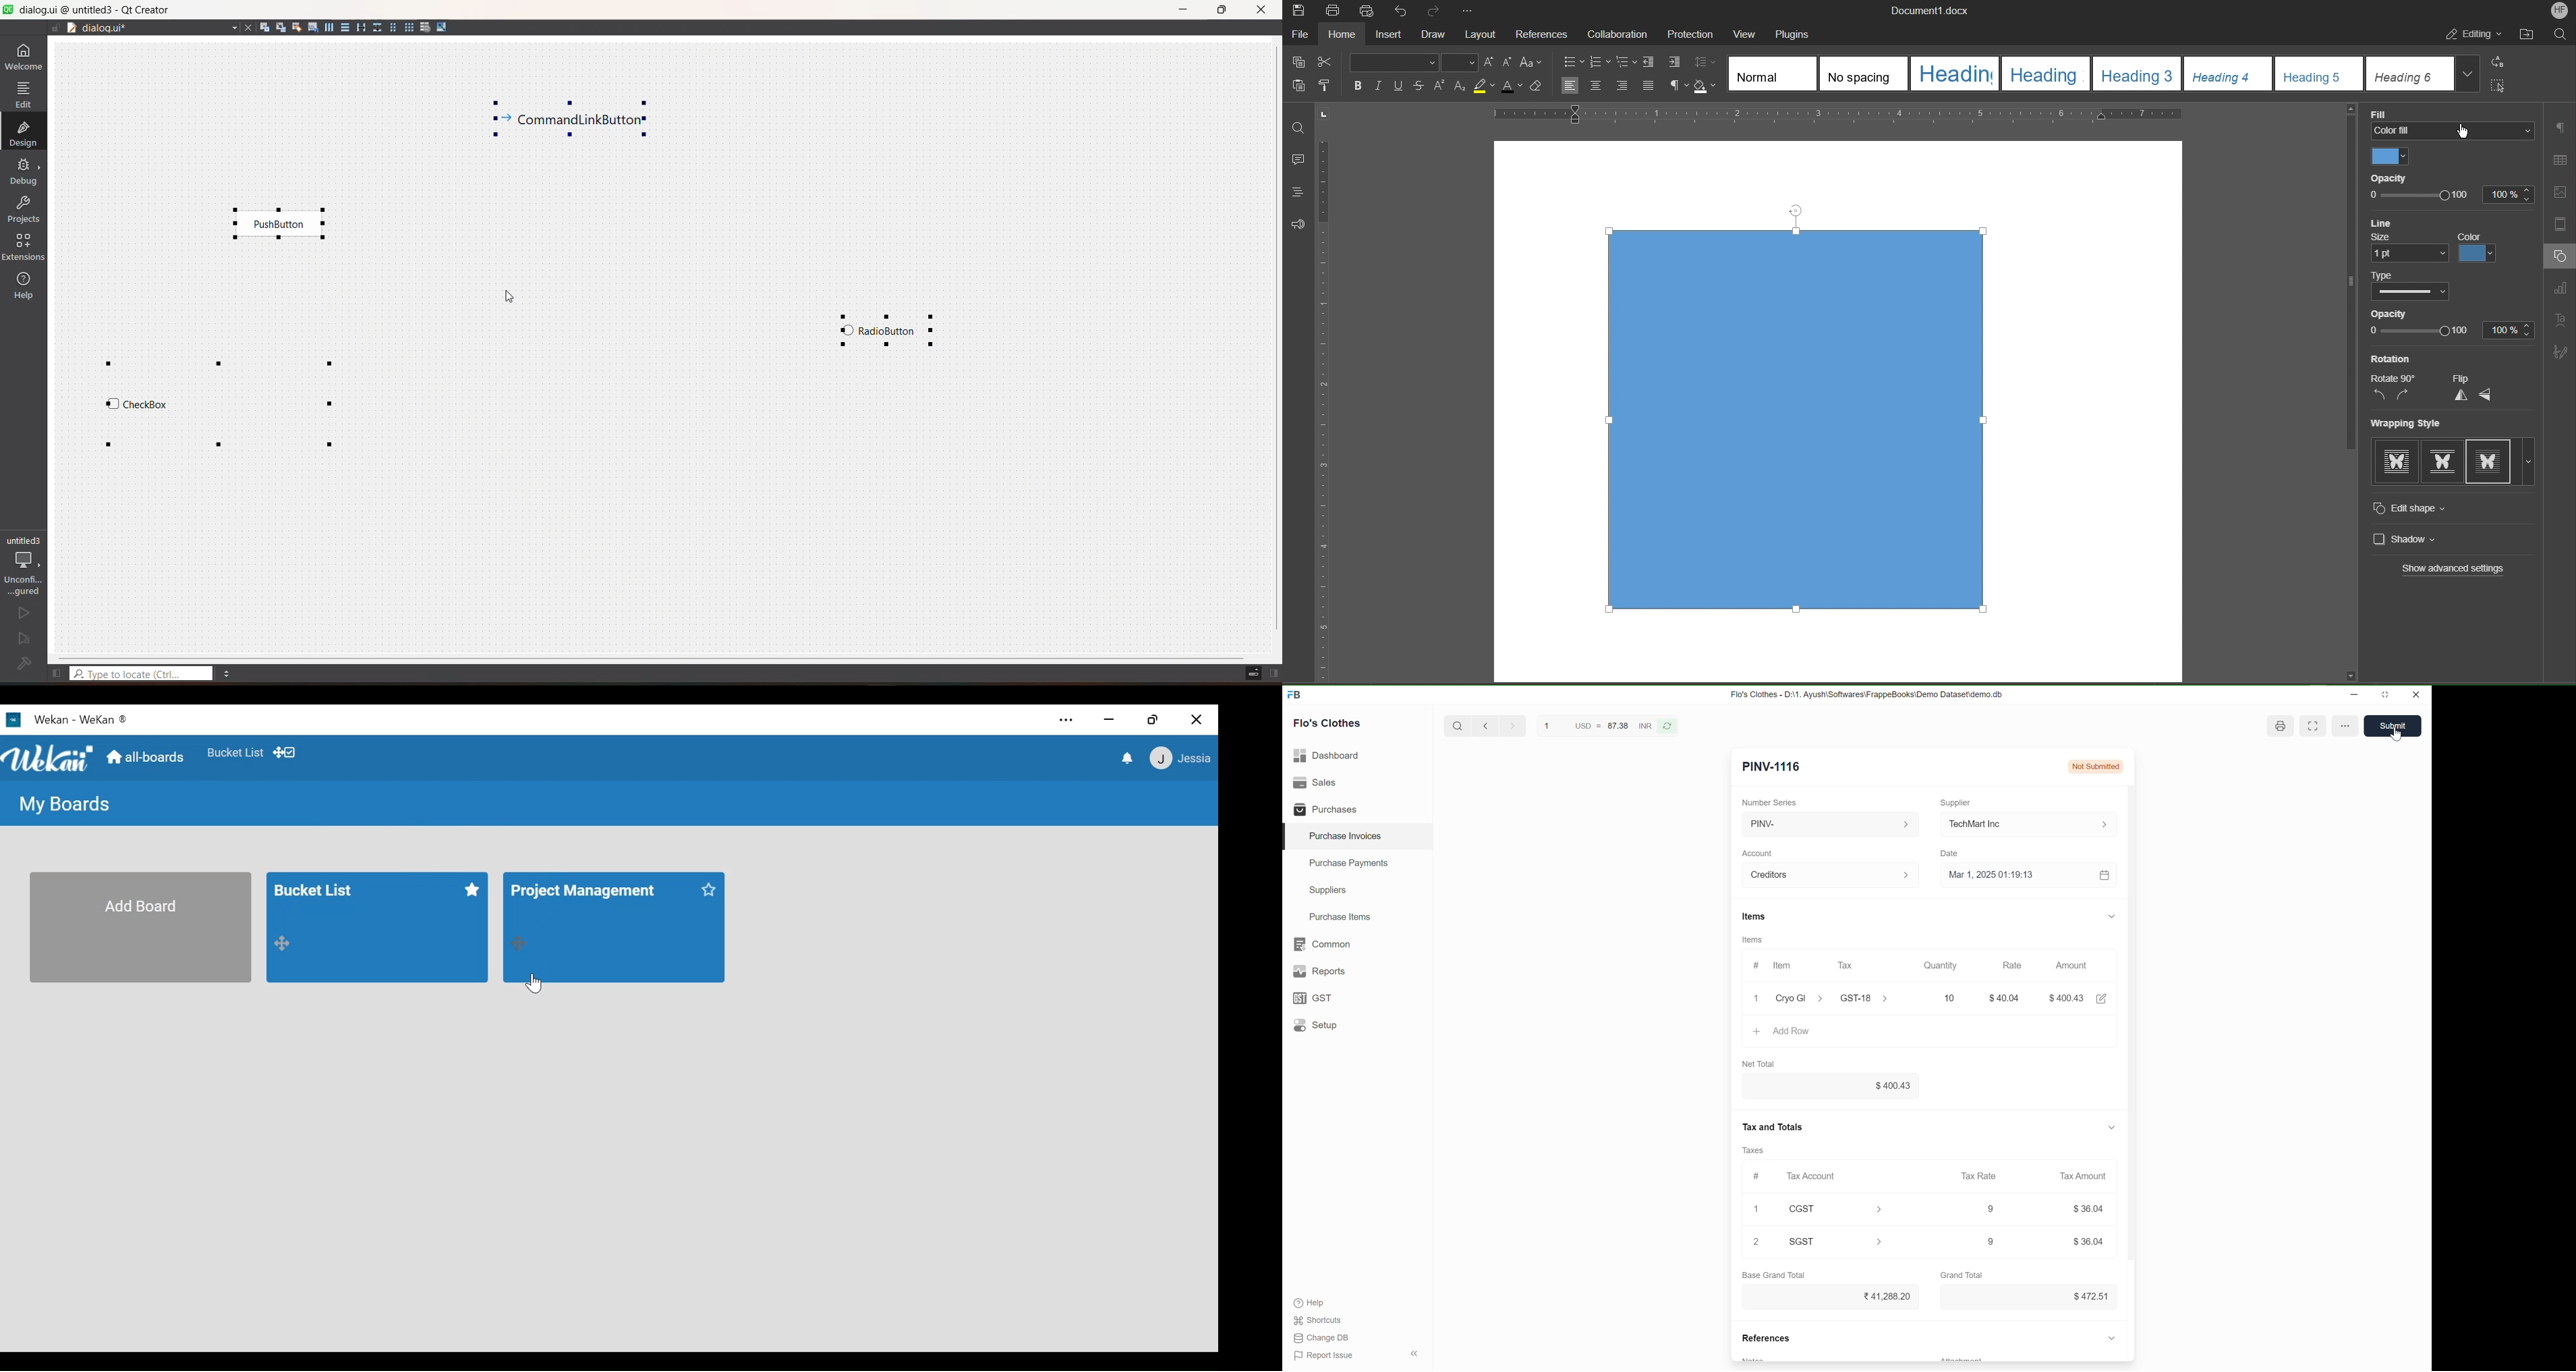 The height and width of the screenshot is (1372, 2576). Describe the element at coordinates (2422, 333) in the screenshot. I see `0 100` at that location.